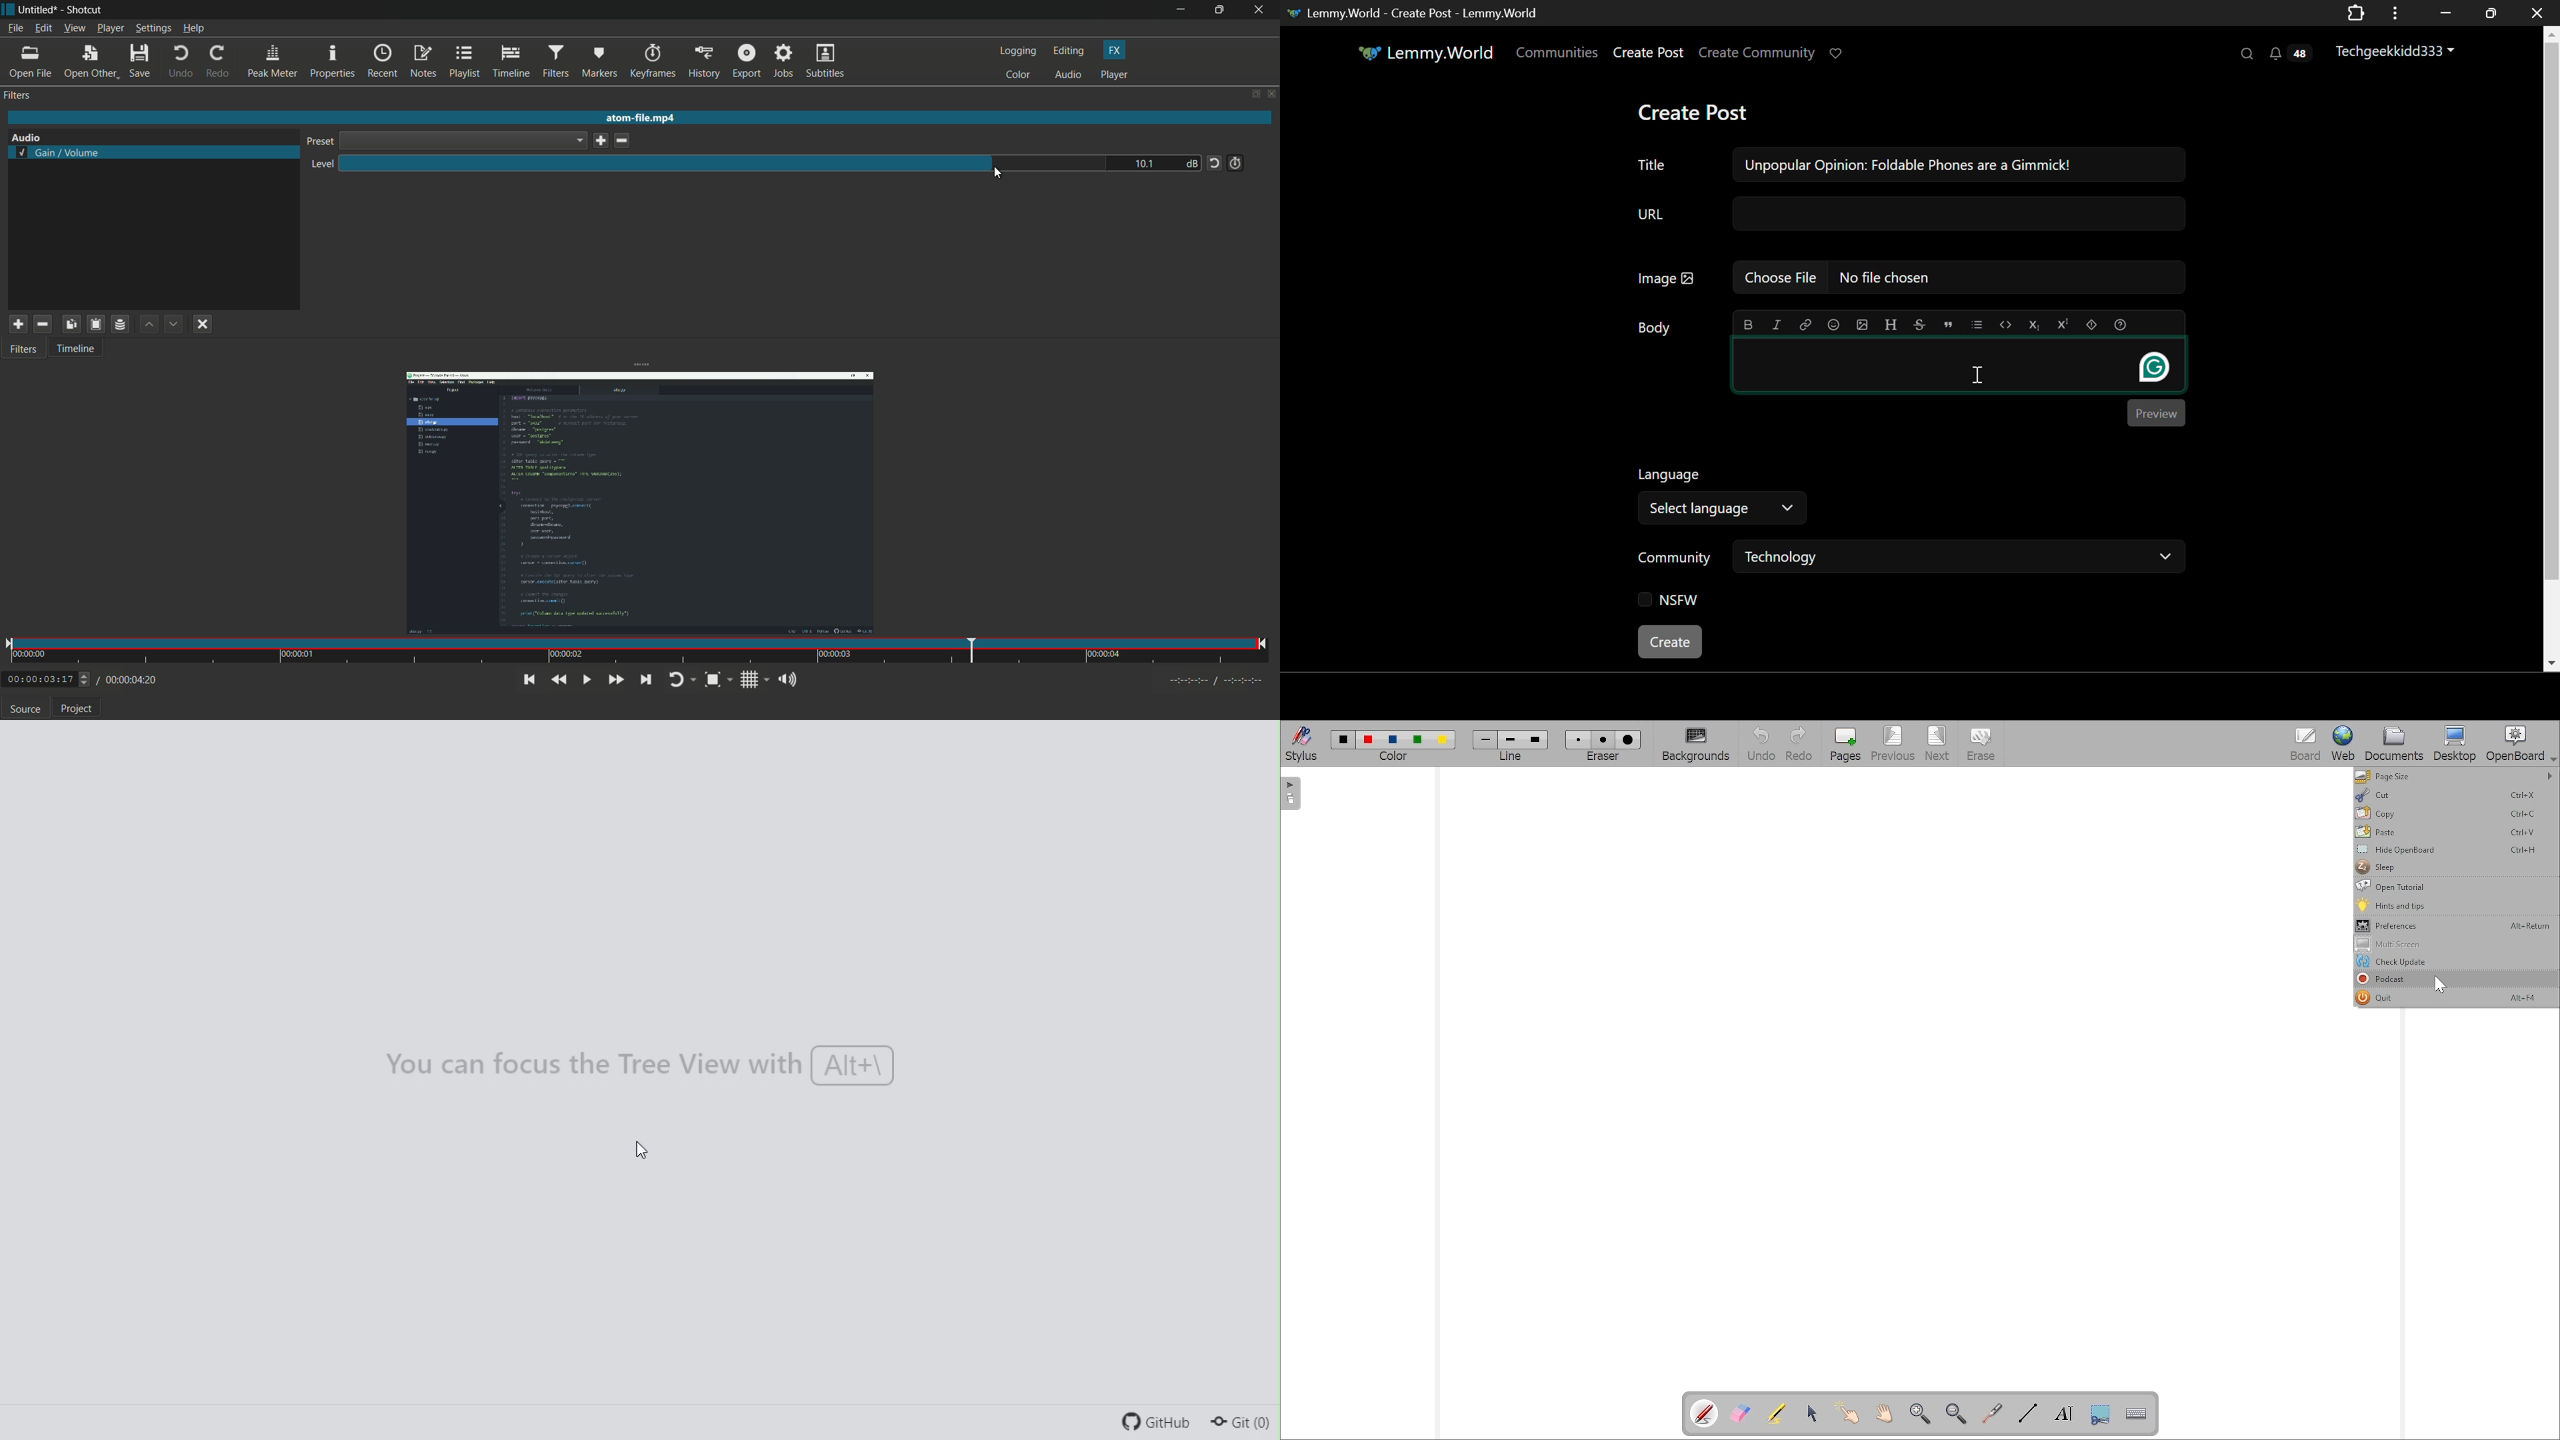 This screenshot has width=2576, height=1456. I want to click on skip to the previous point, so click(529, 679).